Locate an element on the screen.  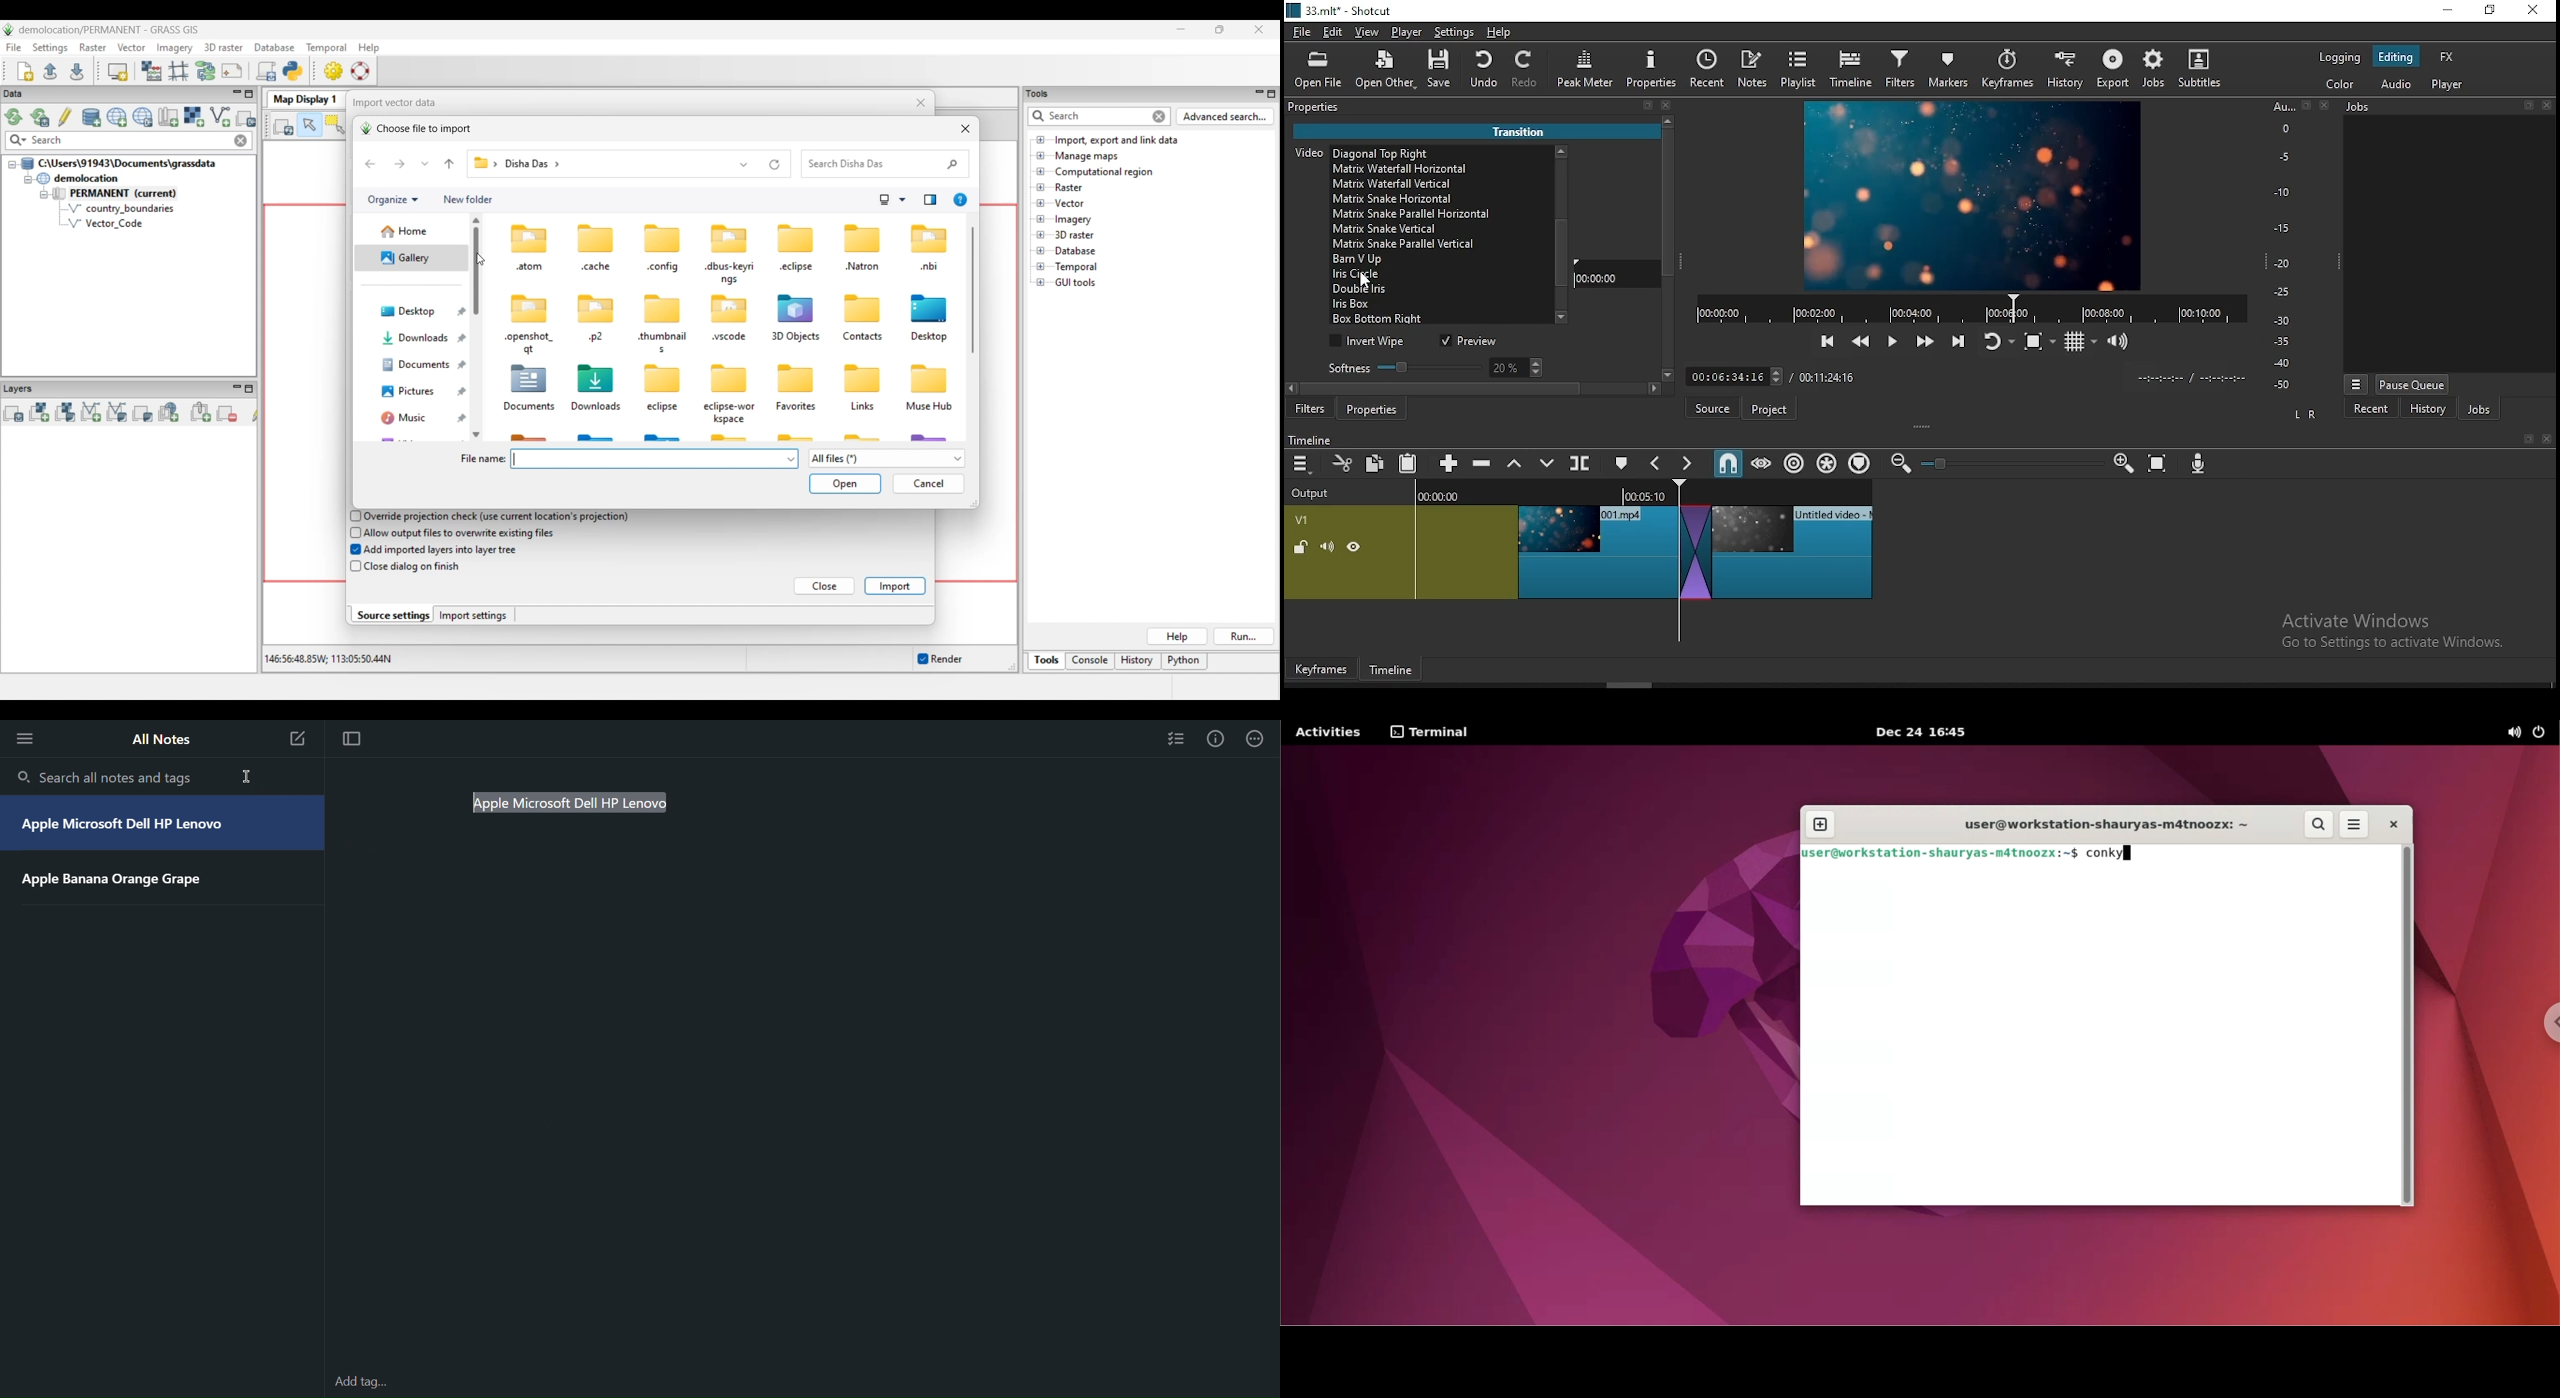
Go back is located at coordinates (370, 164).